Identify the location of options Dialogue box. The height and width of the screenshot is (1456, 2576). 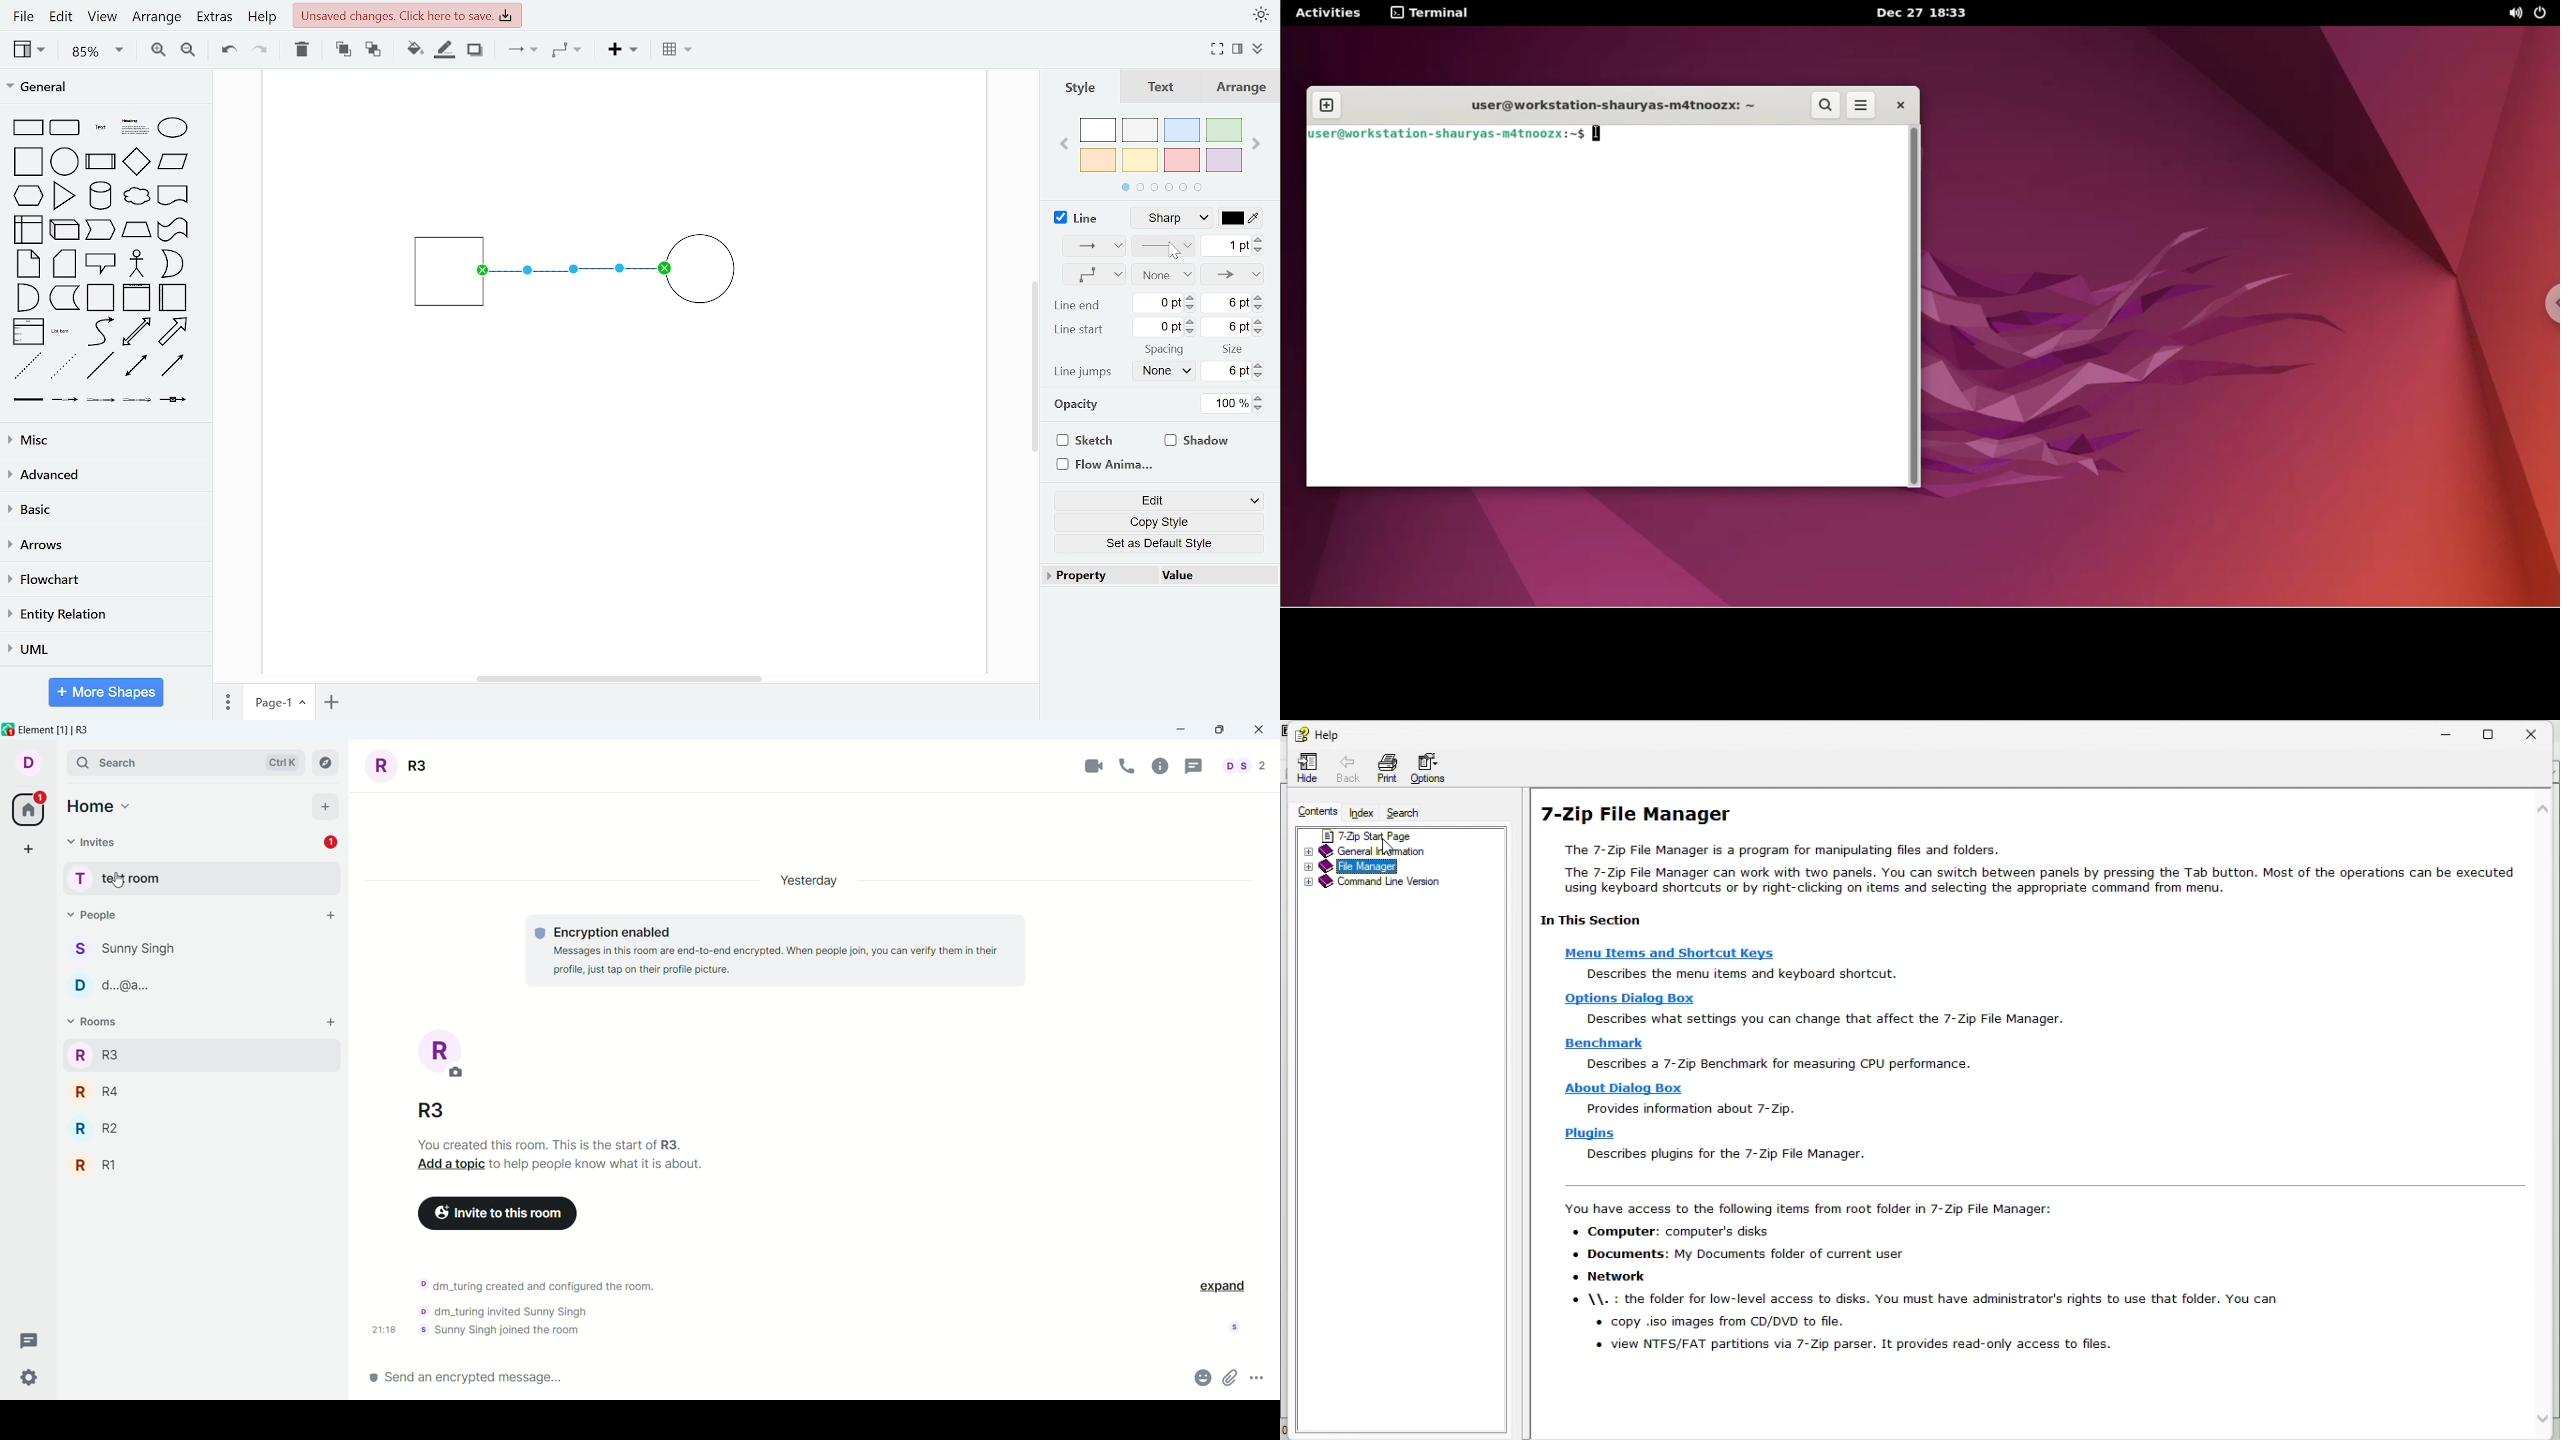
(1629, 997).